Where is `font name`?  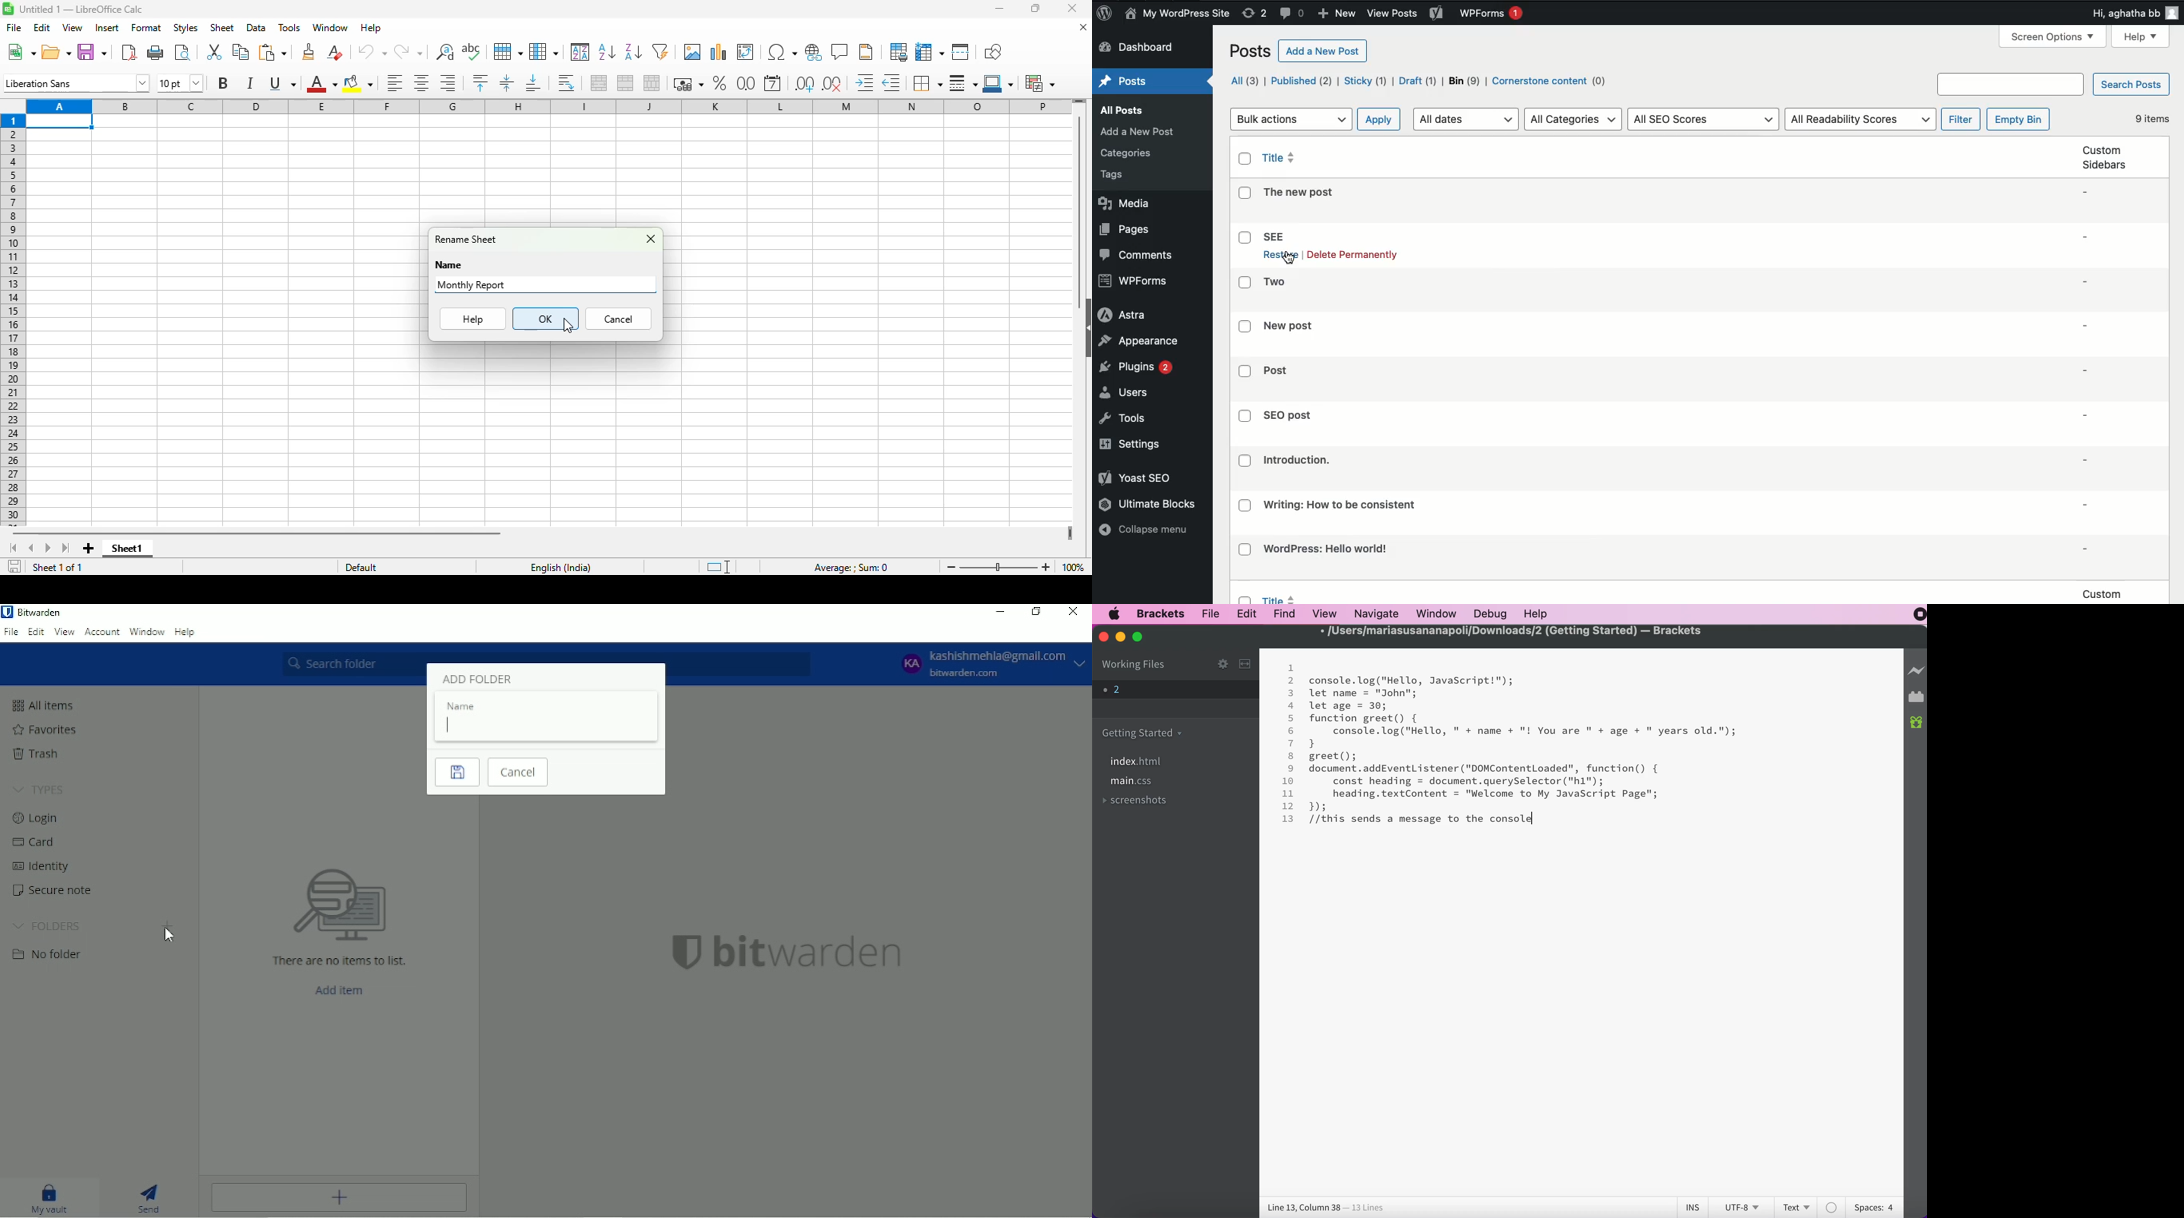
font name is located at coordinates (76, 82).